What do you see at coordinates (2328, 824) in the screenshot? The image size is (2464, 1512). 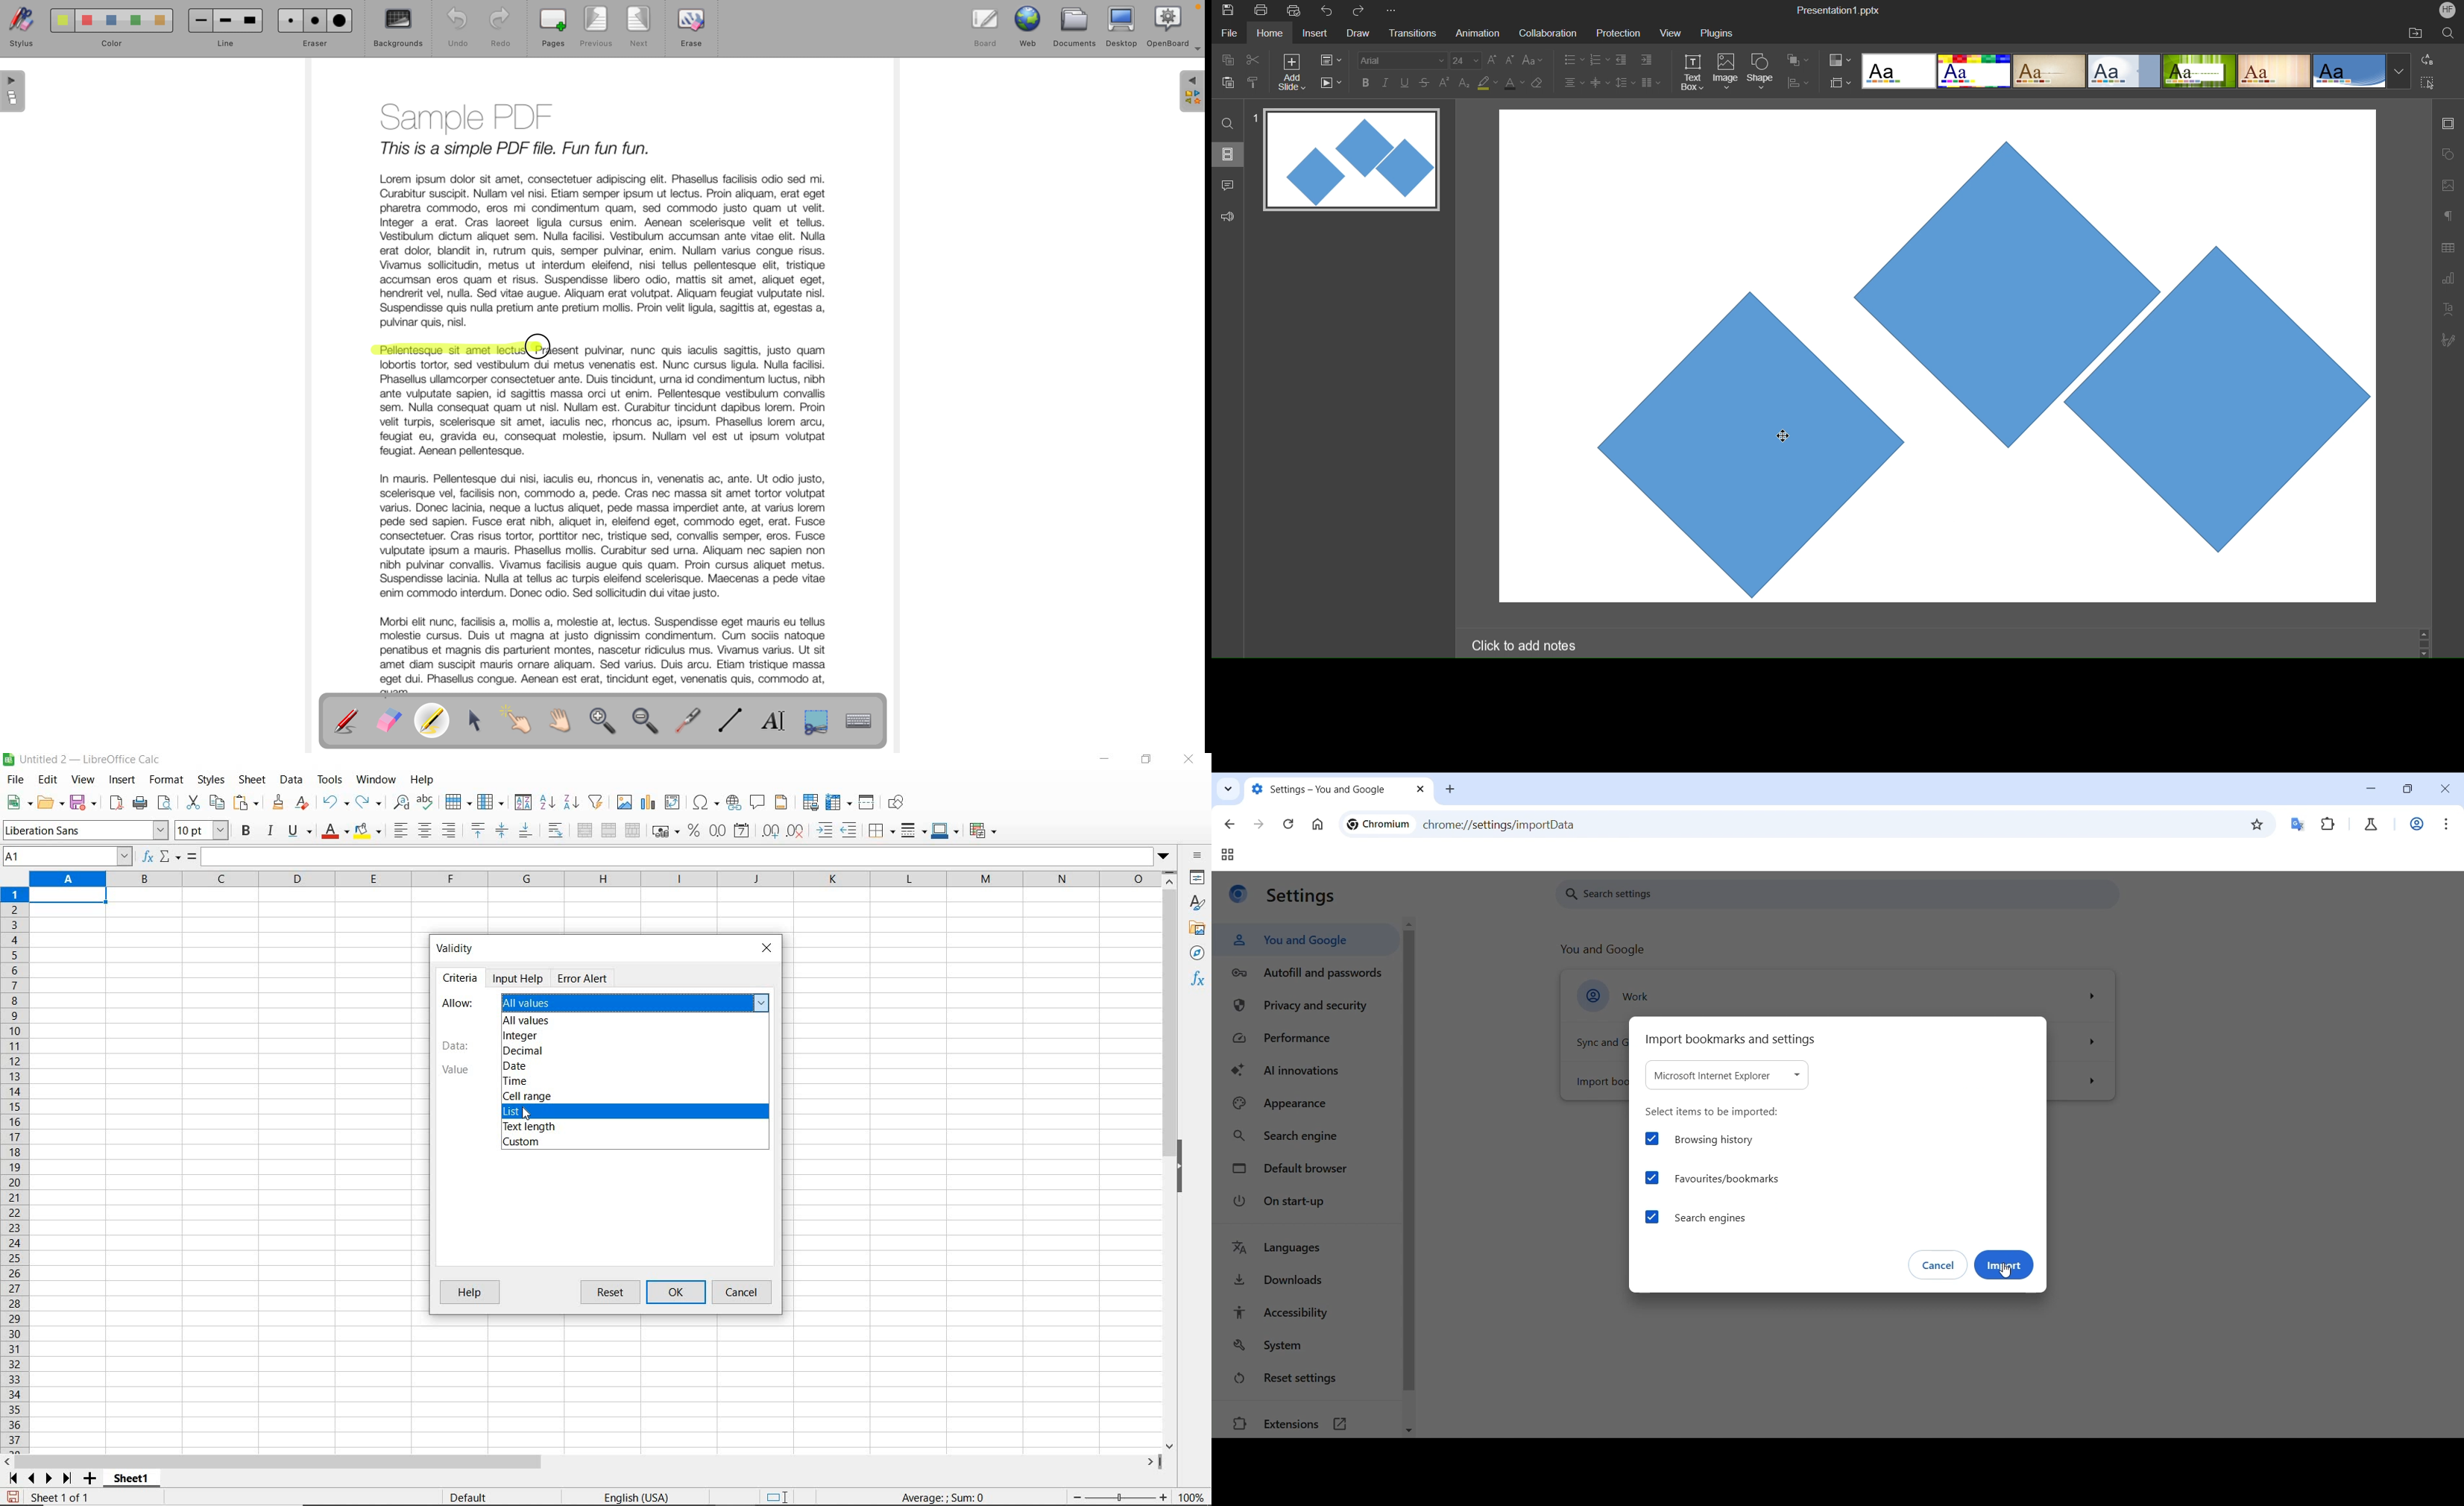 I see `Extensions` at bounding box center [2328, 824].